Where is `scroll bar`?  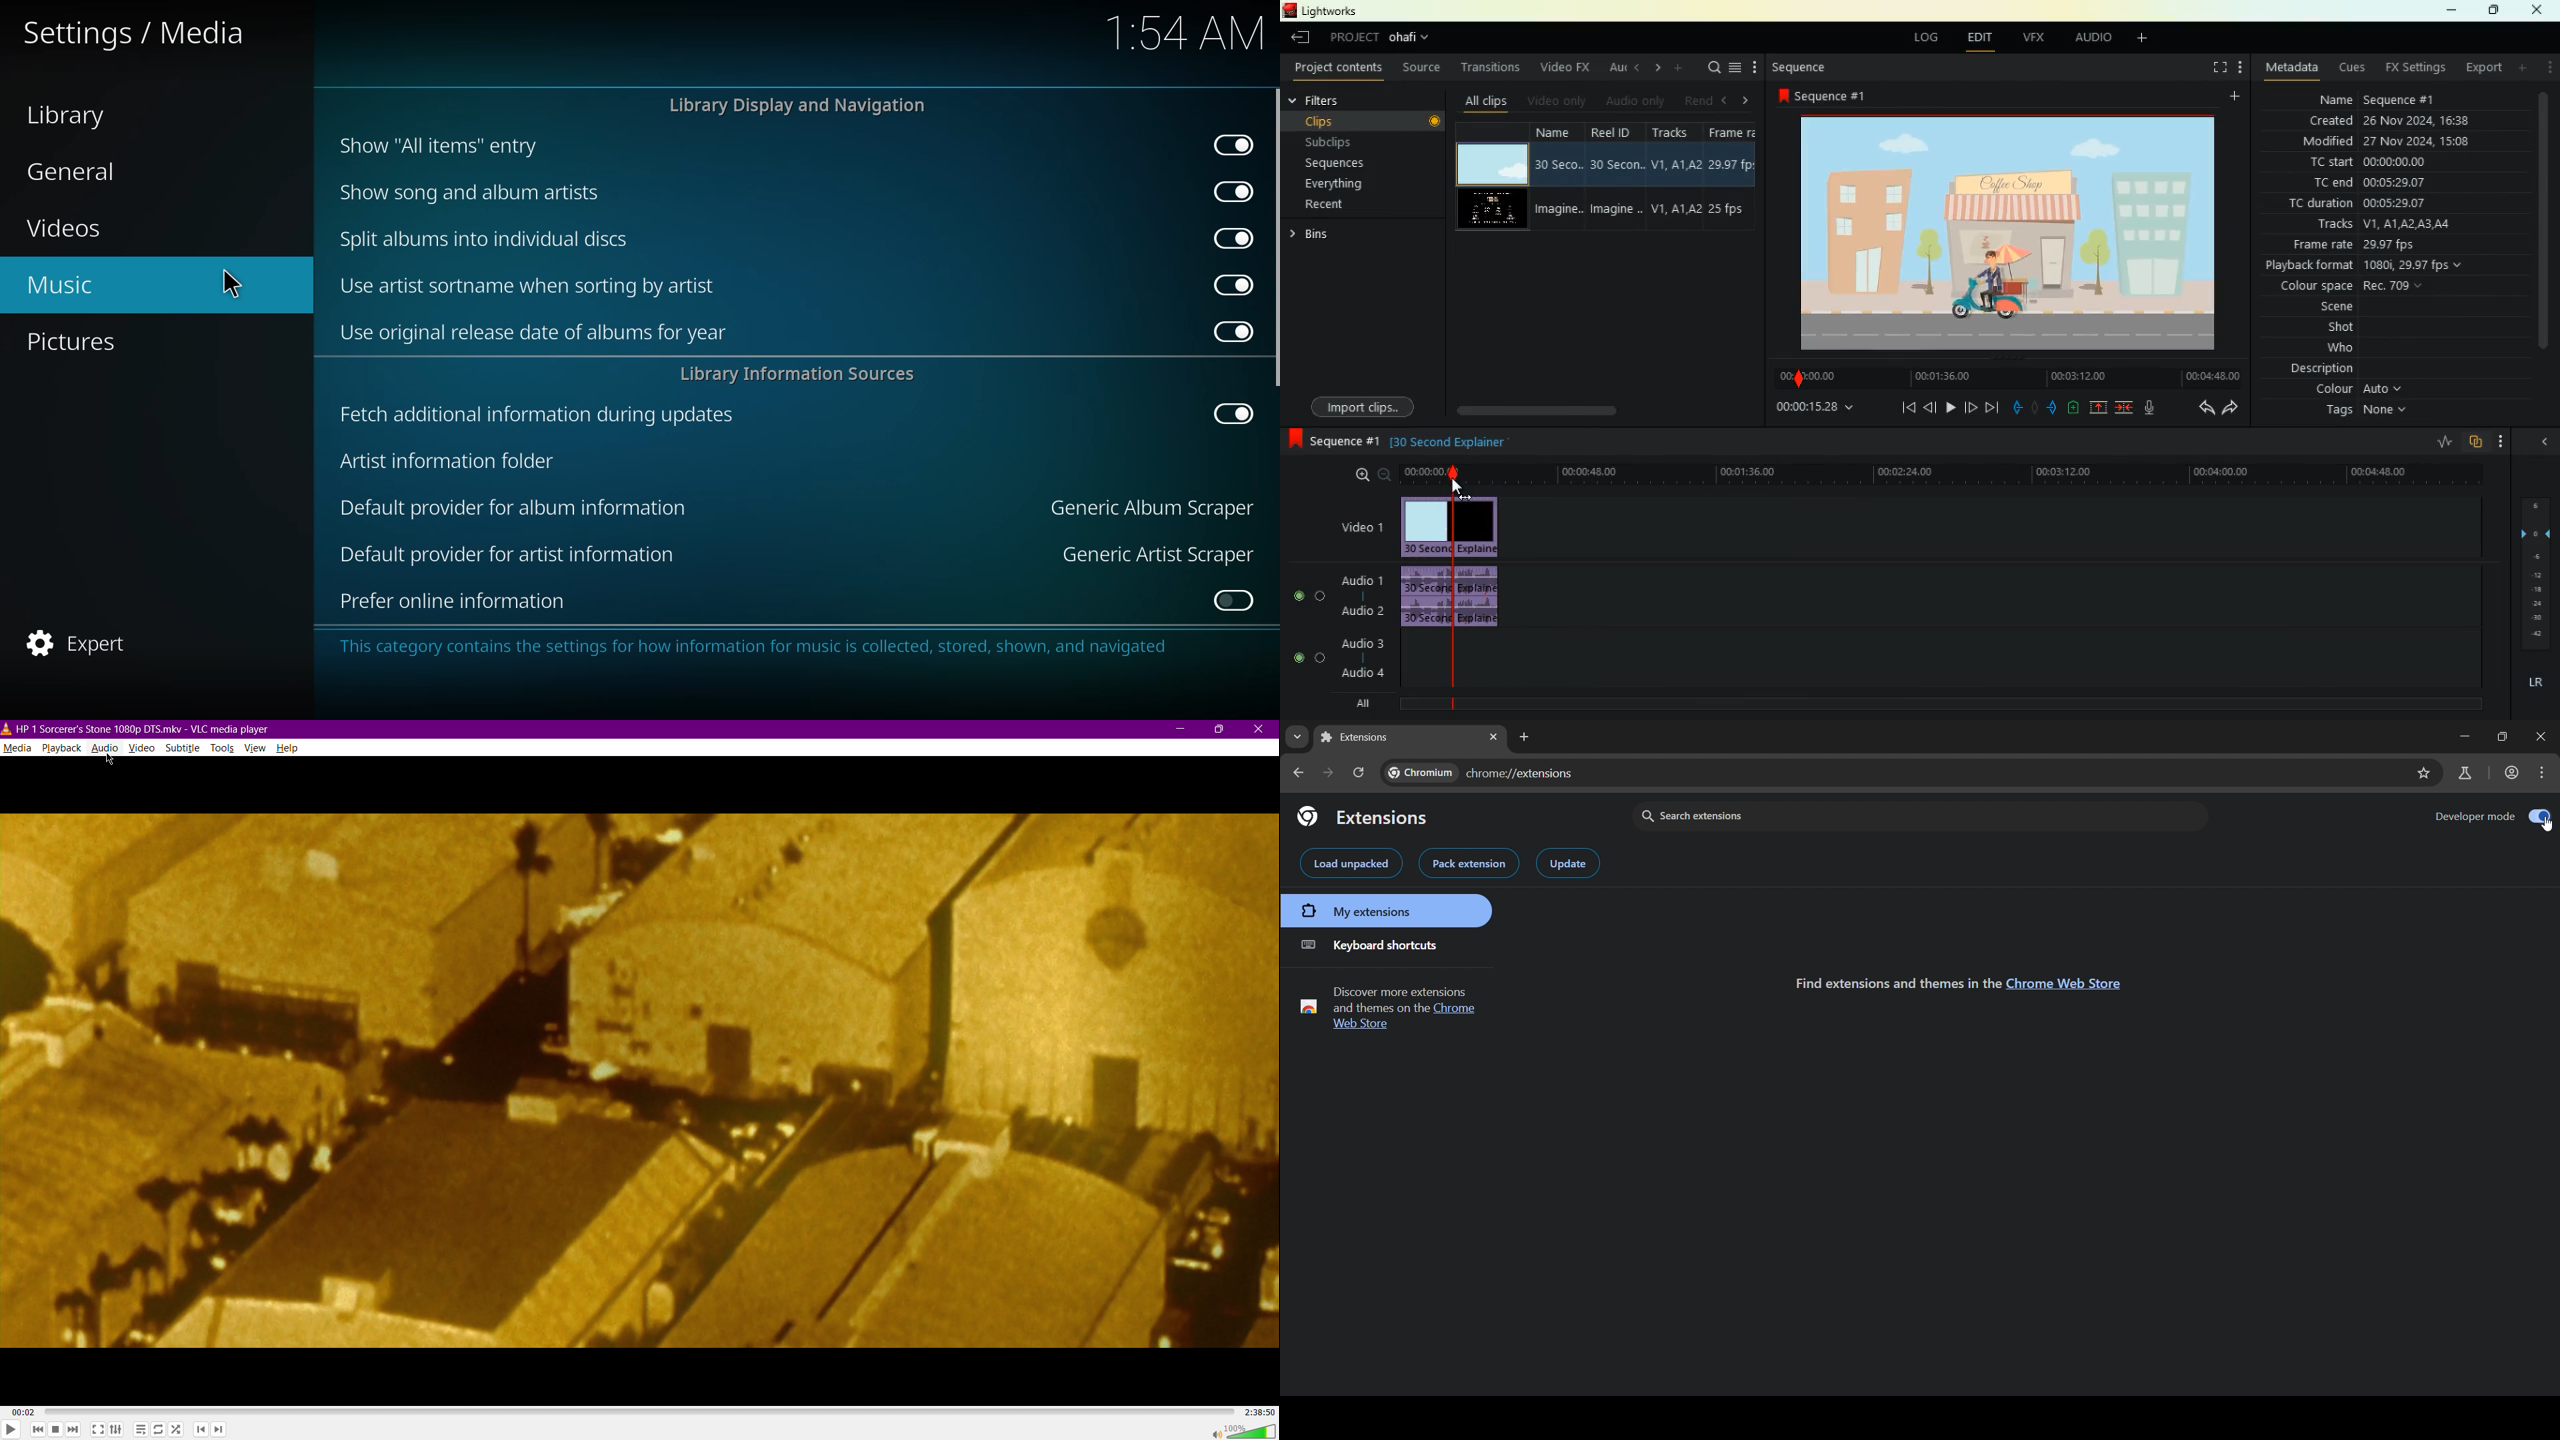
scroll bar is located at coordinates (1278, 237).